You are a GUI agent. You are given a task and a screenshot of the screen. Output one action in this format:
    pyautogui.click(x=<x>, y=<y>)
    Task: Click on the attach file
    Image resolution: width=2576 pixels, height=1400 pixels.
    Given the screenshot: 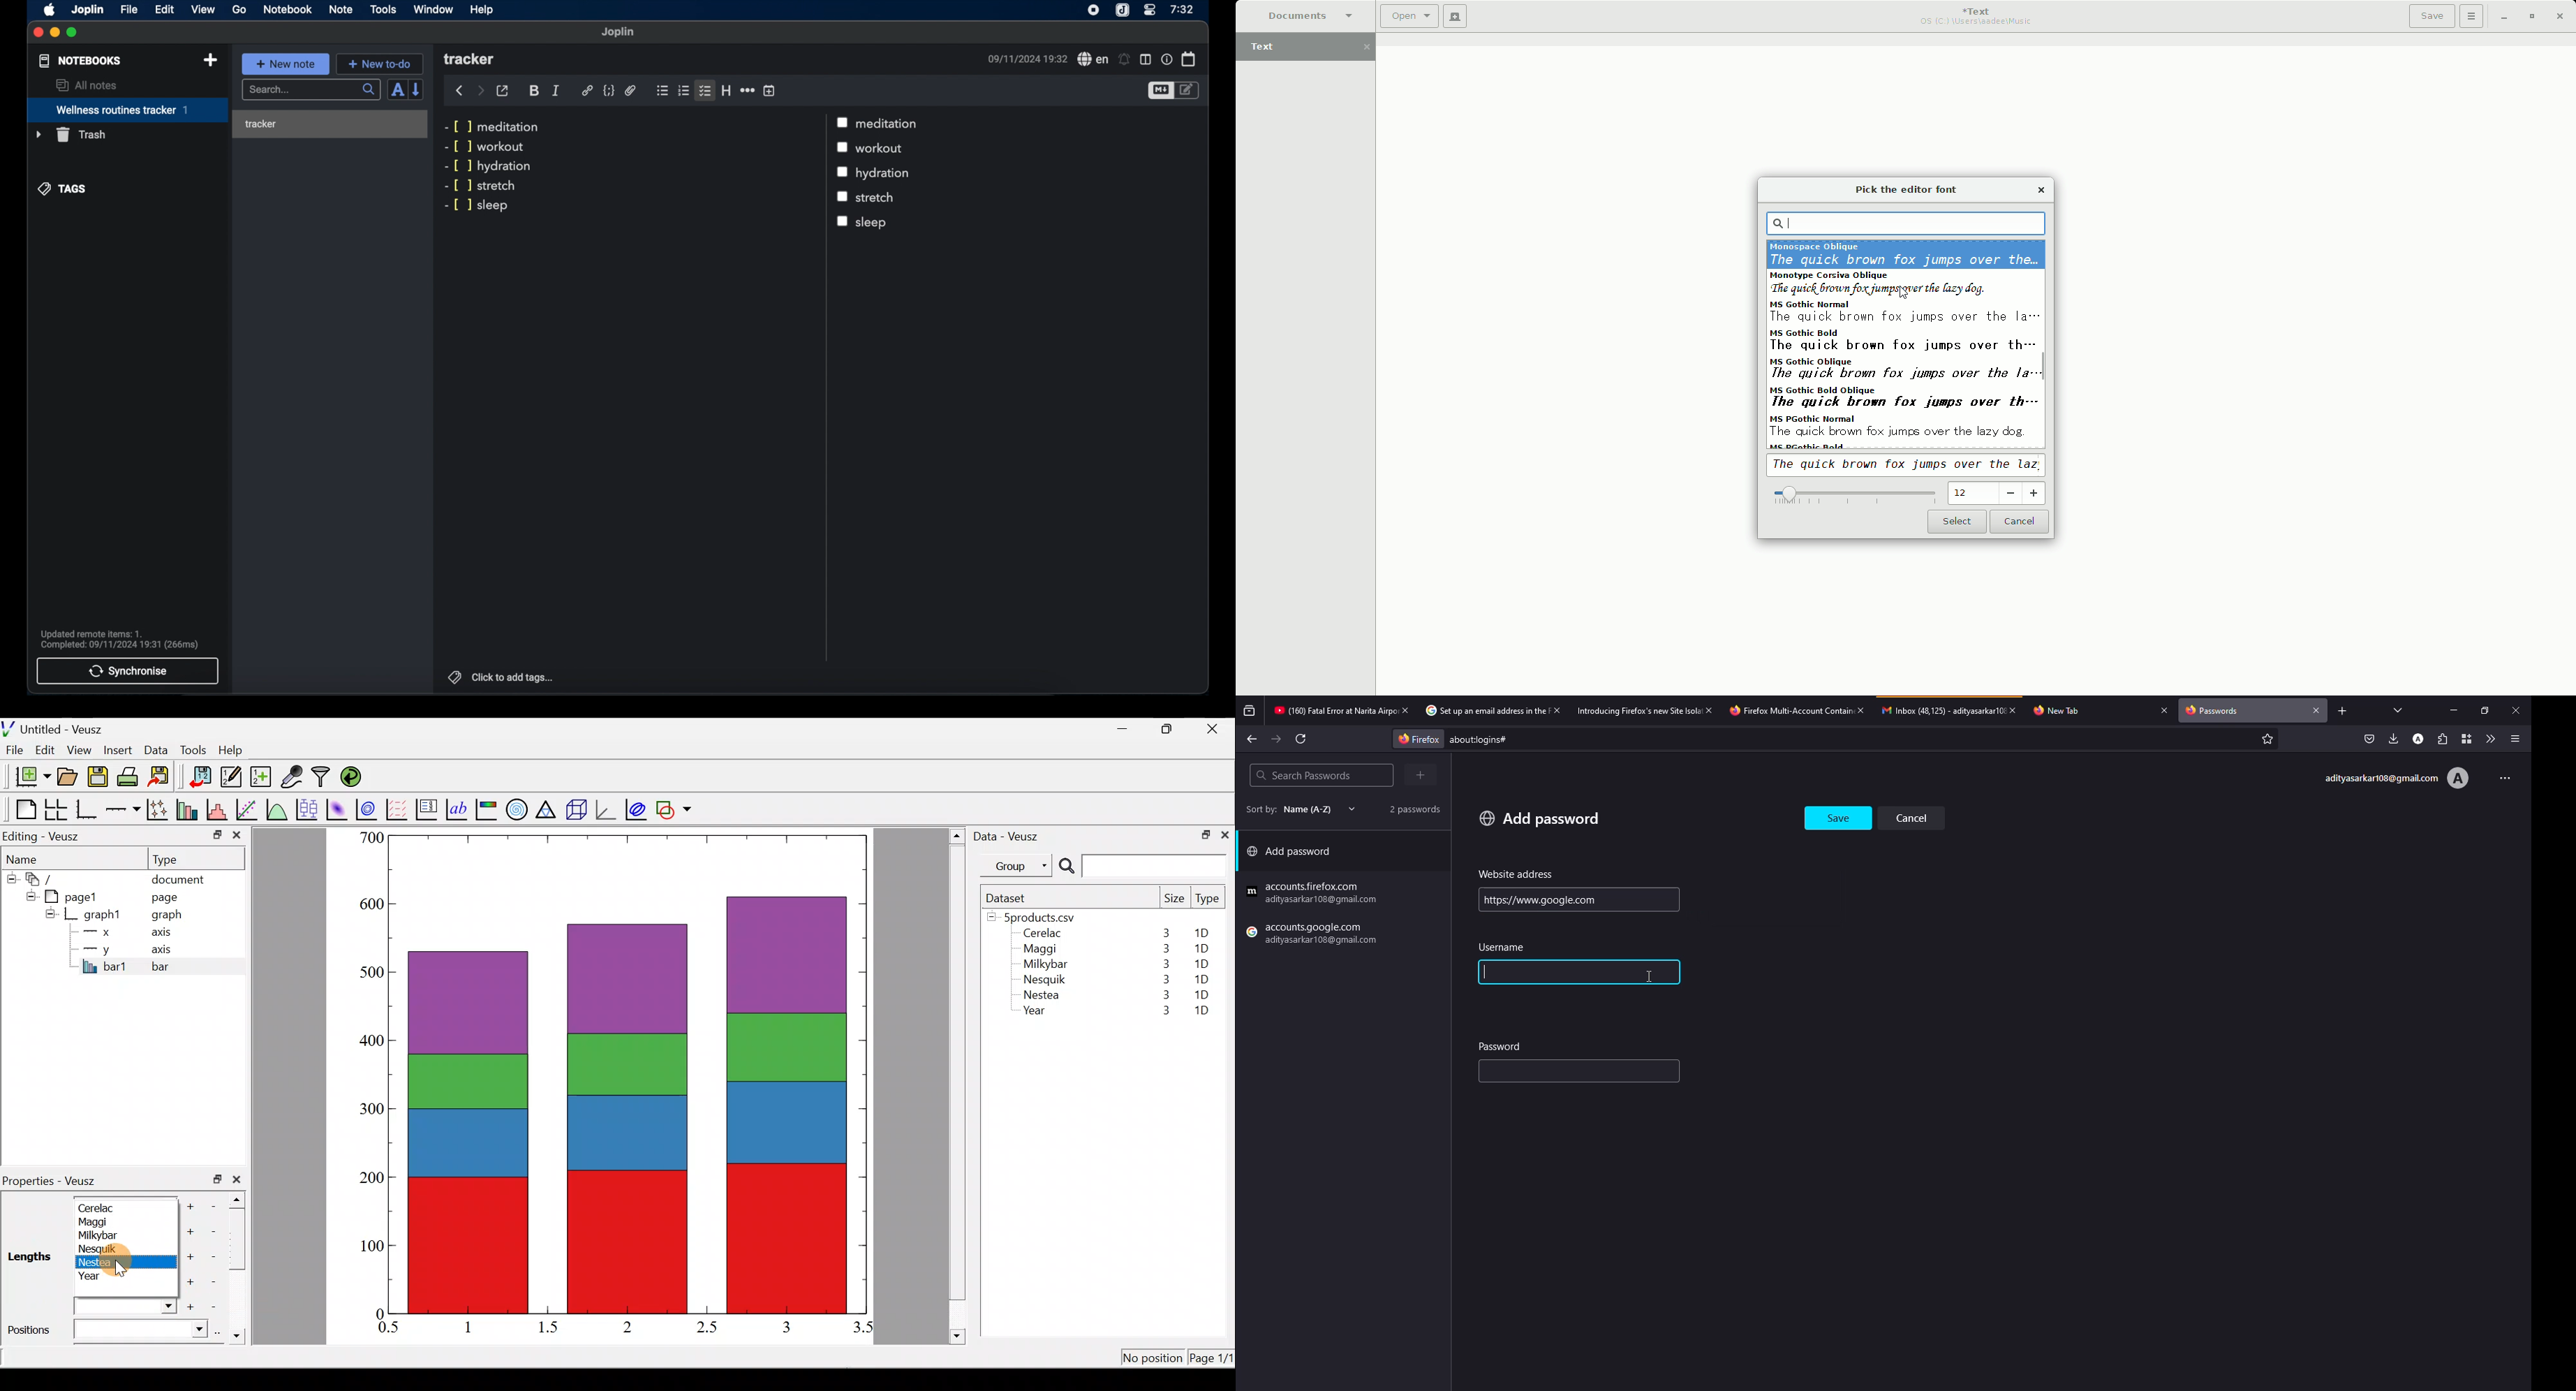 What is the action you would take?
    pyautogui.click(x=631, y=91)
    